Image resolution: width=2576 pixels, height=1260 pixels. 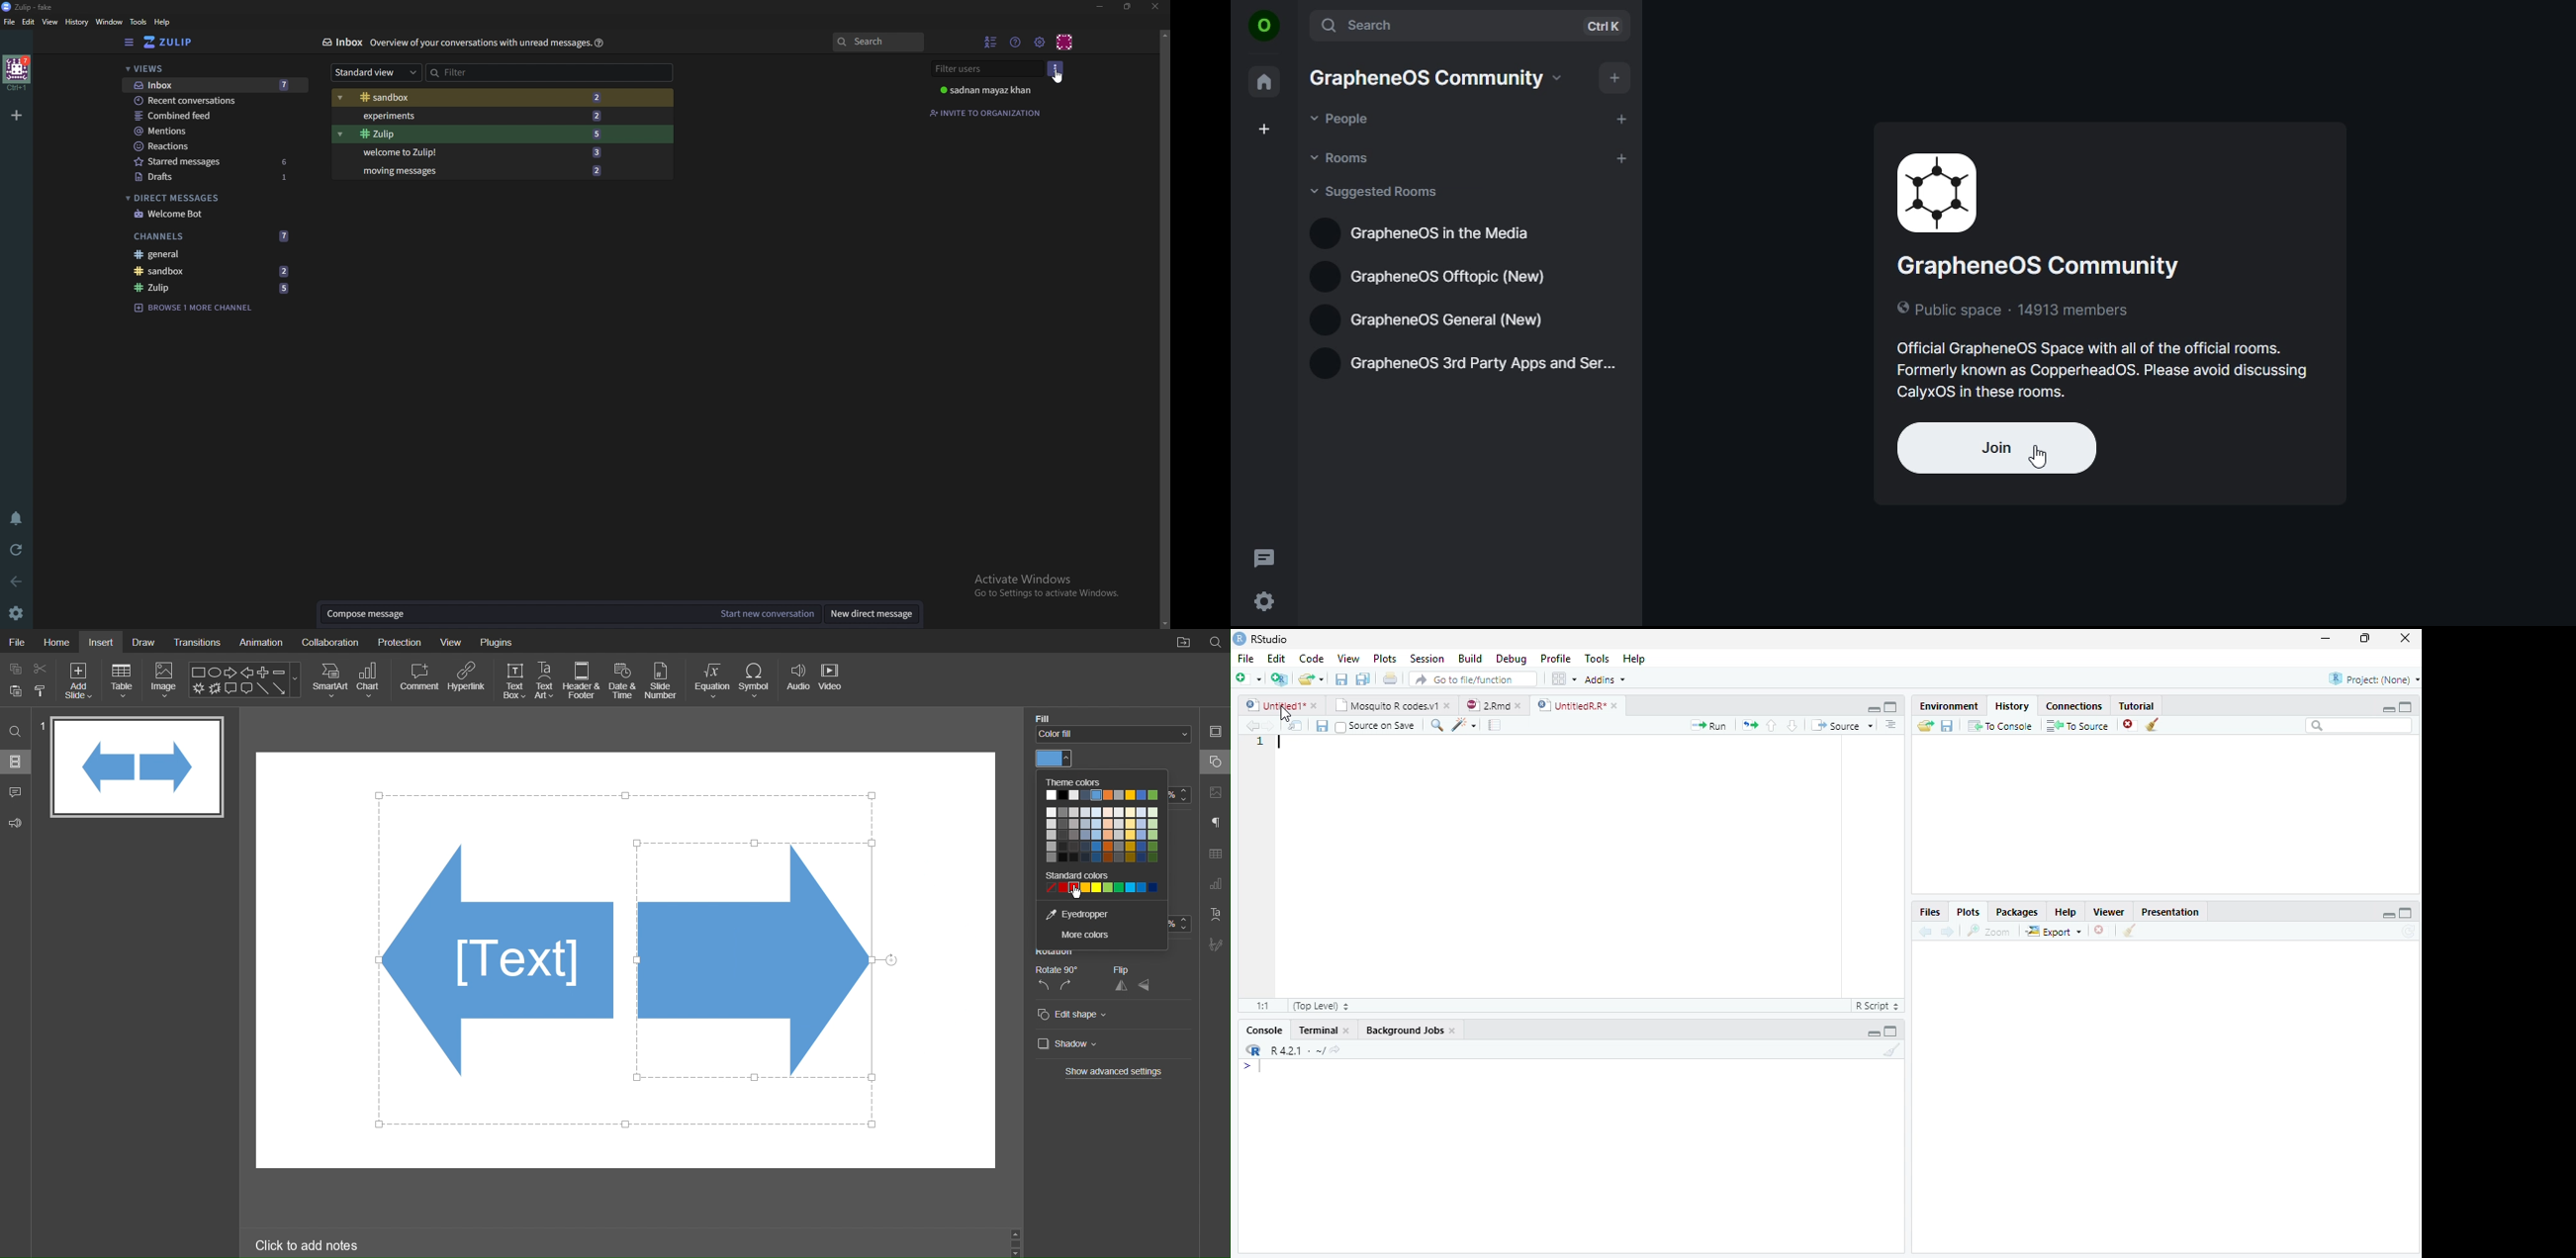 What do you see at coordinates (1281, 742) in the screenshot?
I see `Cursor` at bounding box center [1281, 742].